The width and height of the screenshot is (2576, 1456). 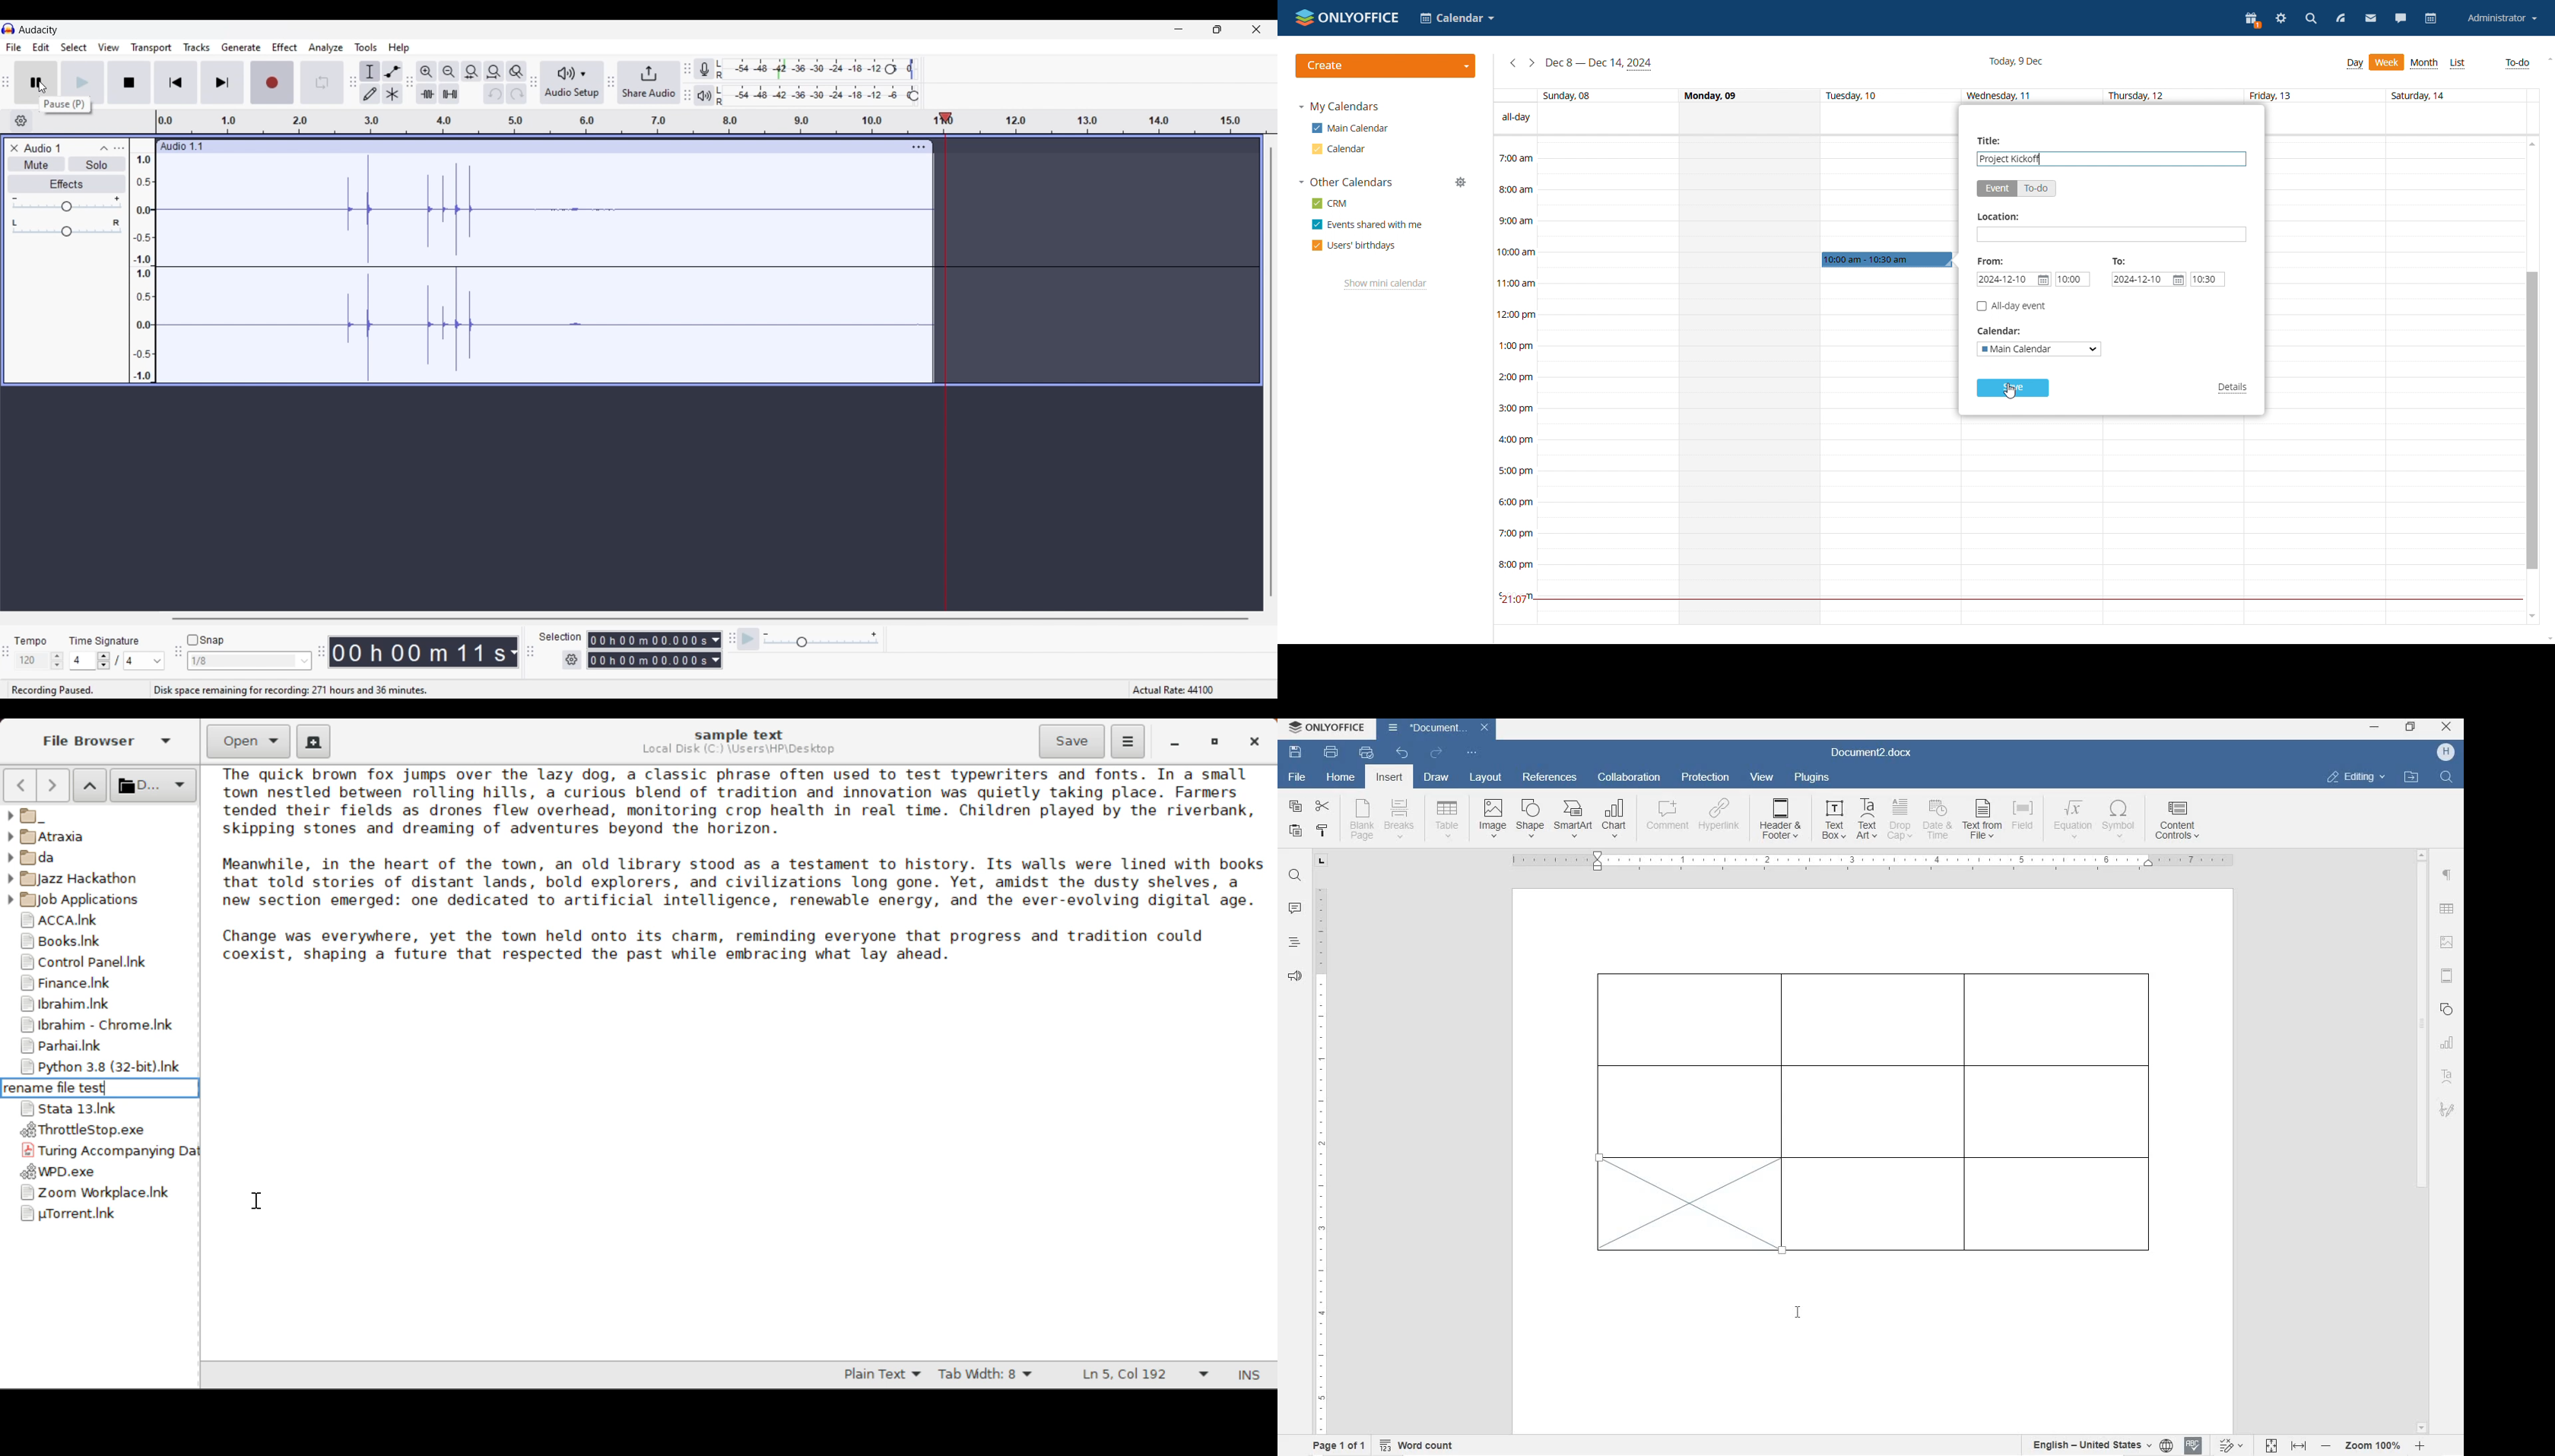 I want to click on Minimum playback speed, so click(x=766, y=635).